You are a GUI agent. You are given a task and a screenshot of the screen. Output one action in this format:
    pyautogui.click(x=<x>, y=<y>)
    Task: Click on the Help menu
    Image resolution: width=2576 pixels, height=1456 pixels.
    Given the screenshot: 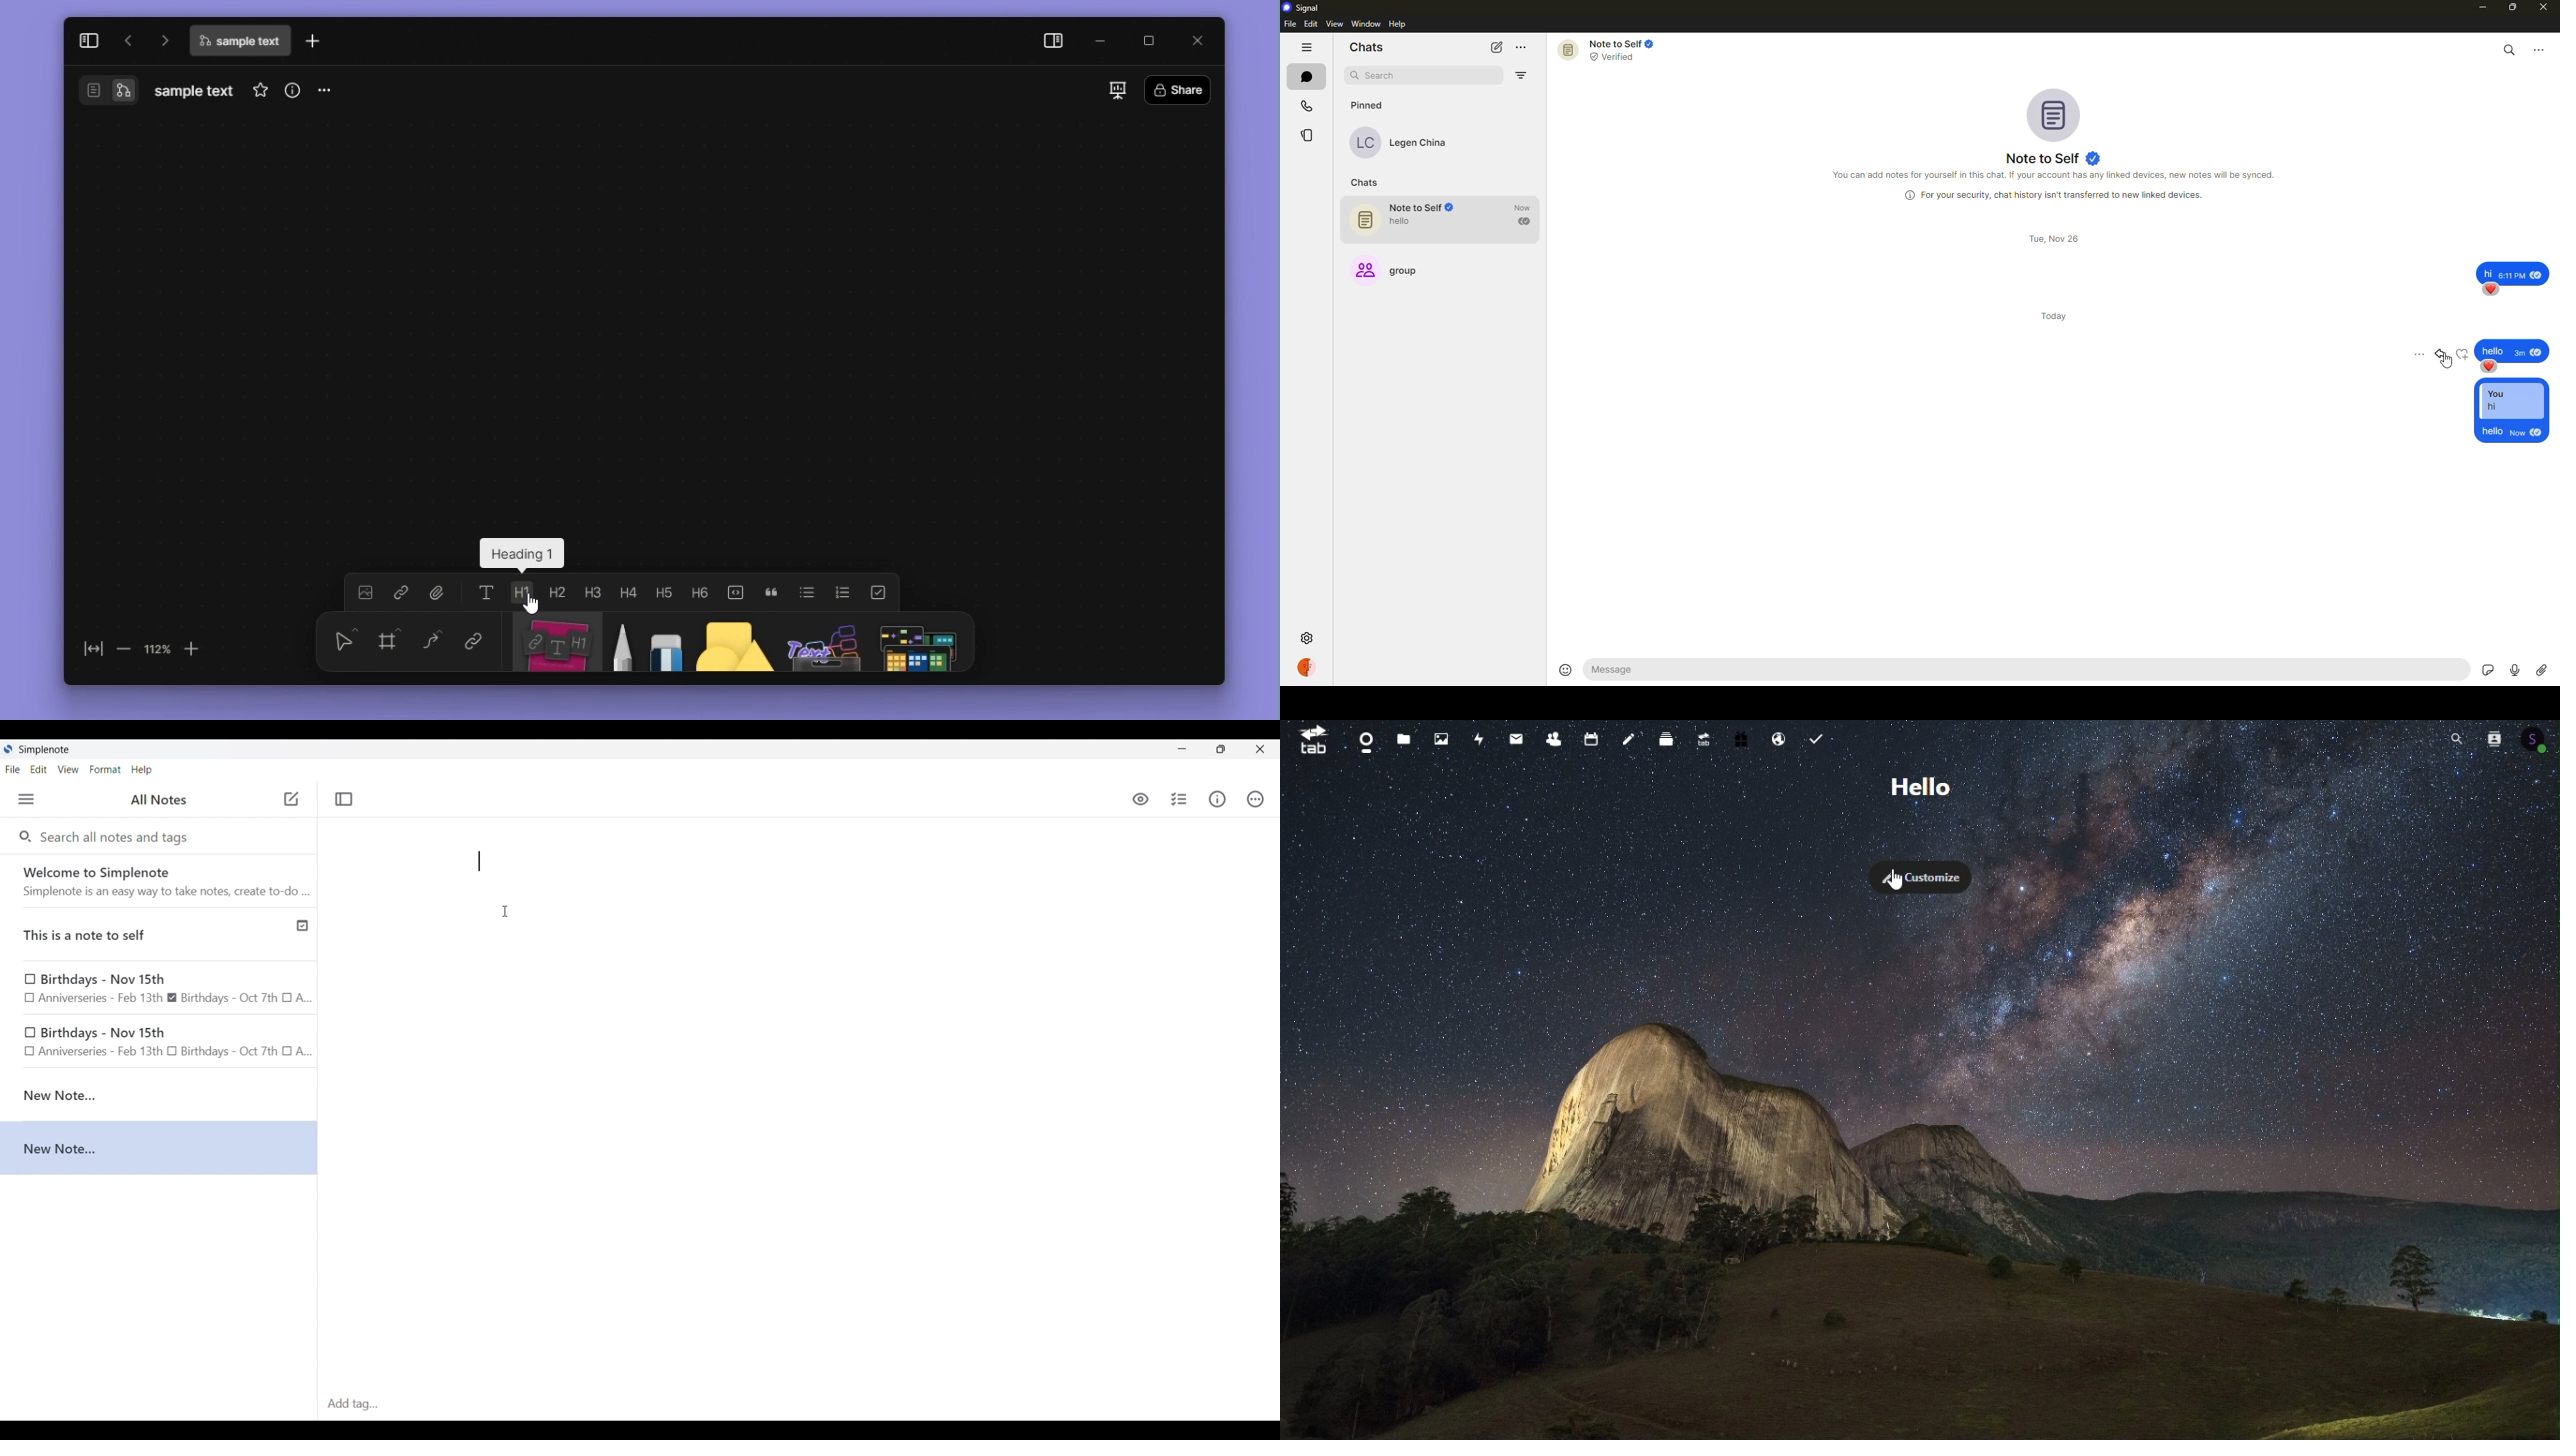 What is the action you would take?
    pyautogui.click(x=141, y=769)
    